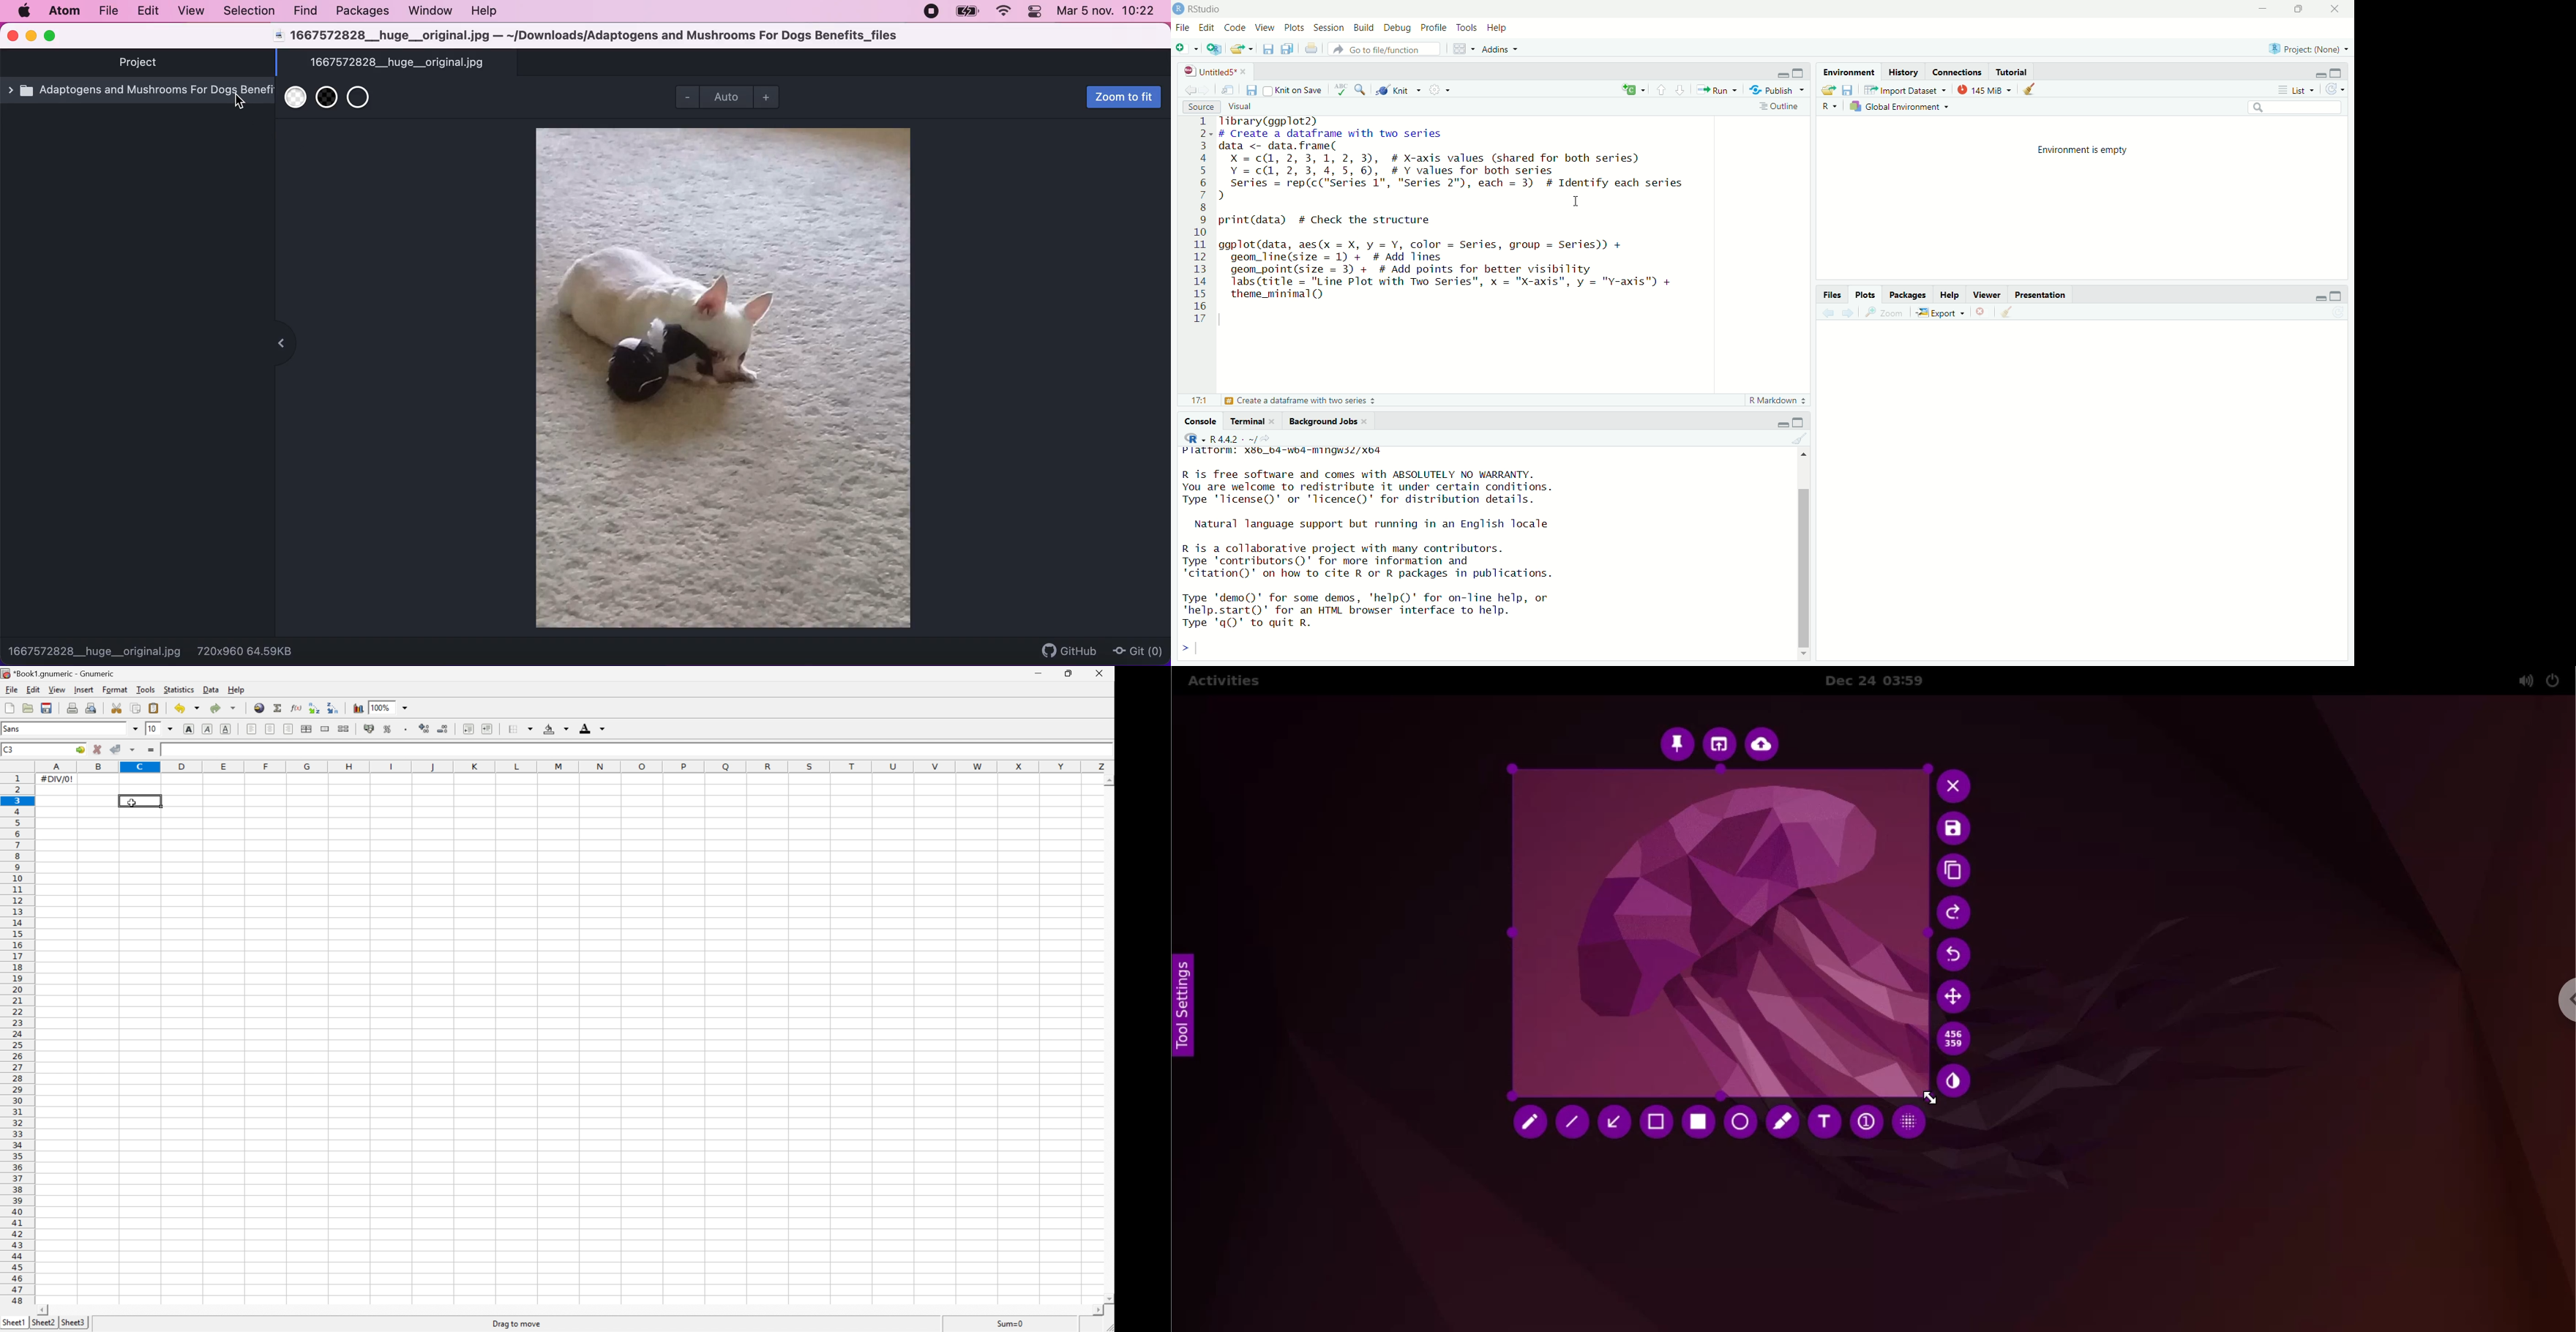 This screenshot has height=1344, width=2576. I want to click on Scroll down, so click(1107, 1299).